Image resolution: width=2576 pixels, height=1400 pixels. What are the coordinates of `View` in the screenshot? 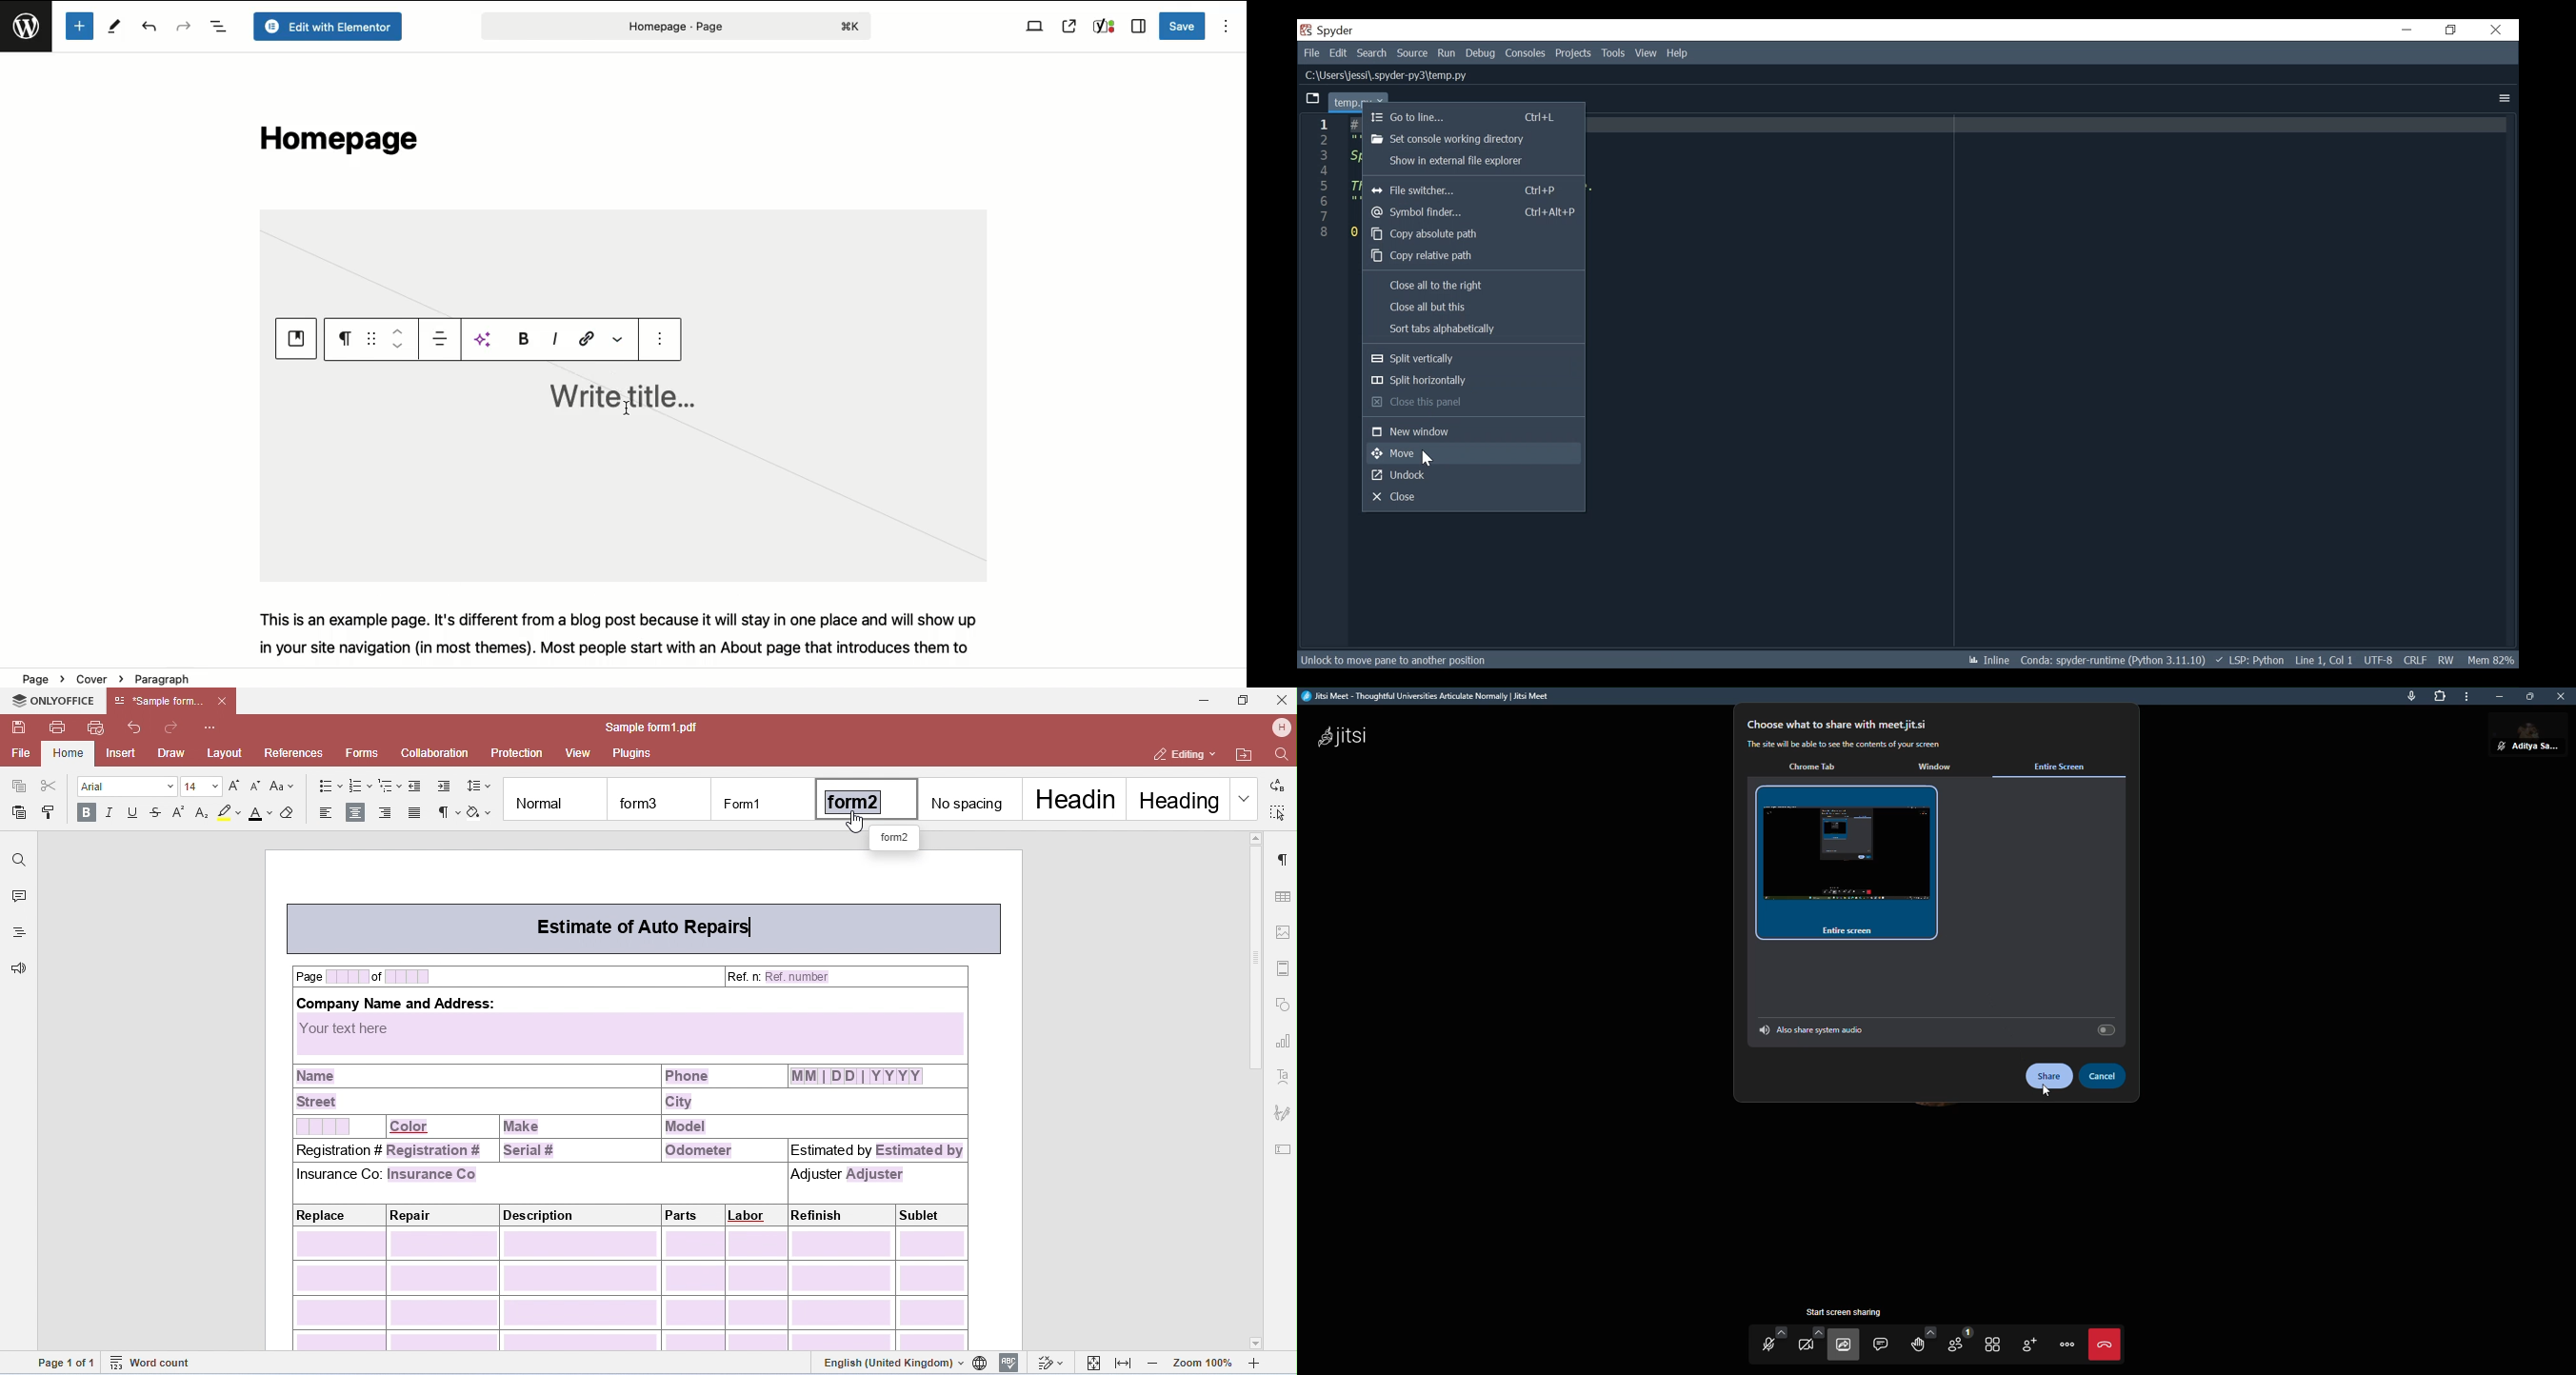 It's located at (1647, 53).